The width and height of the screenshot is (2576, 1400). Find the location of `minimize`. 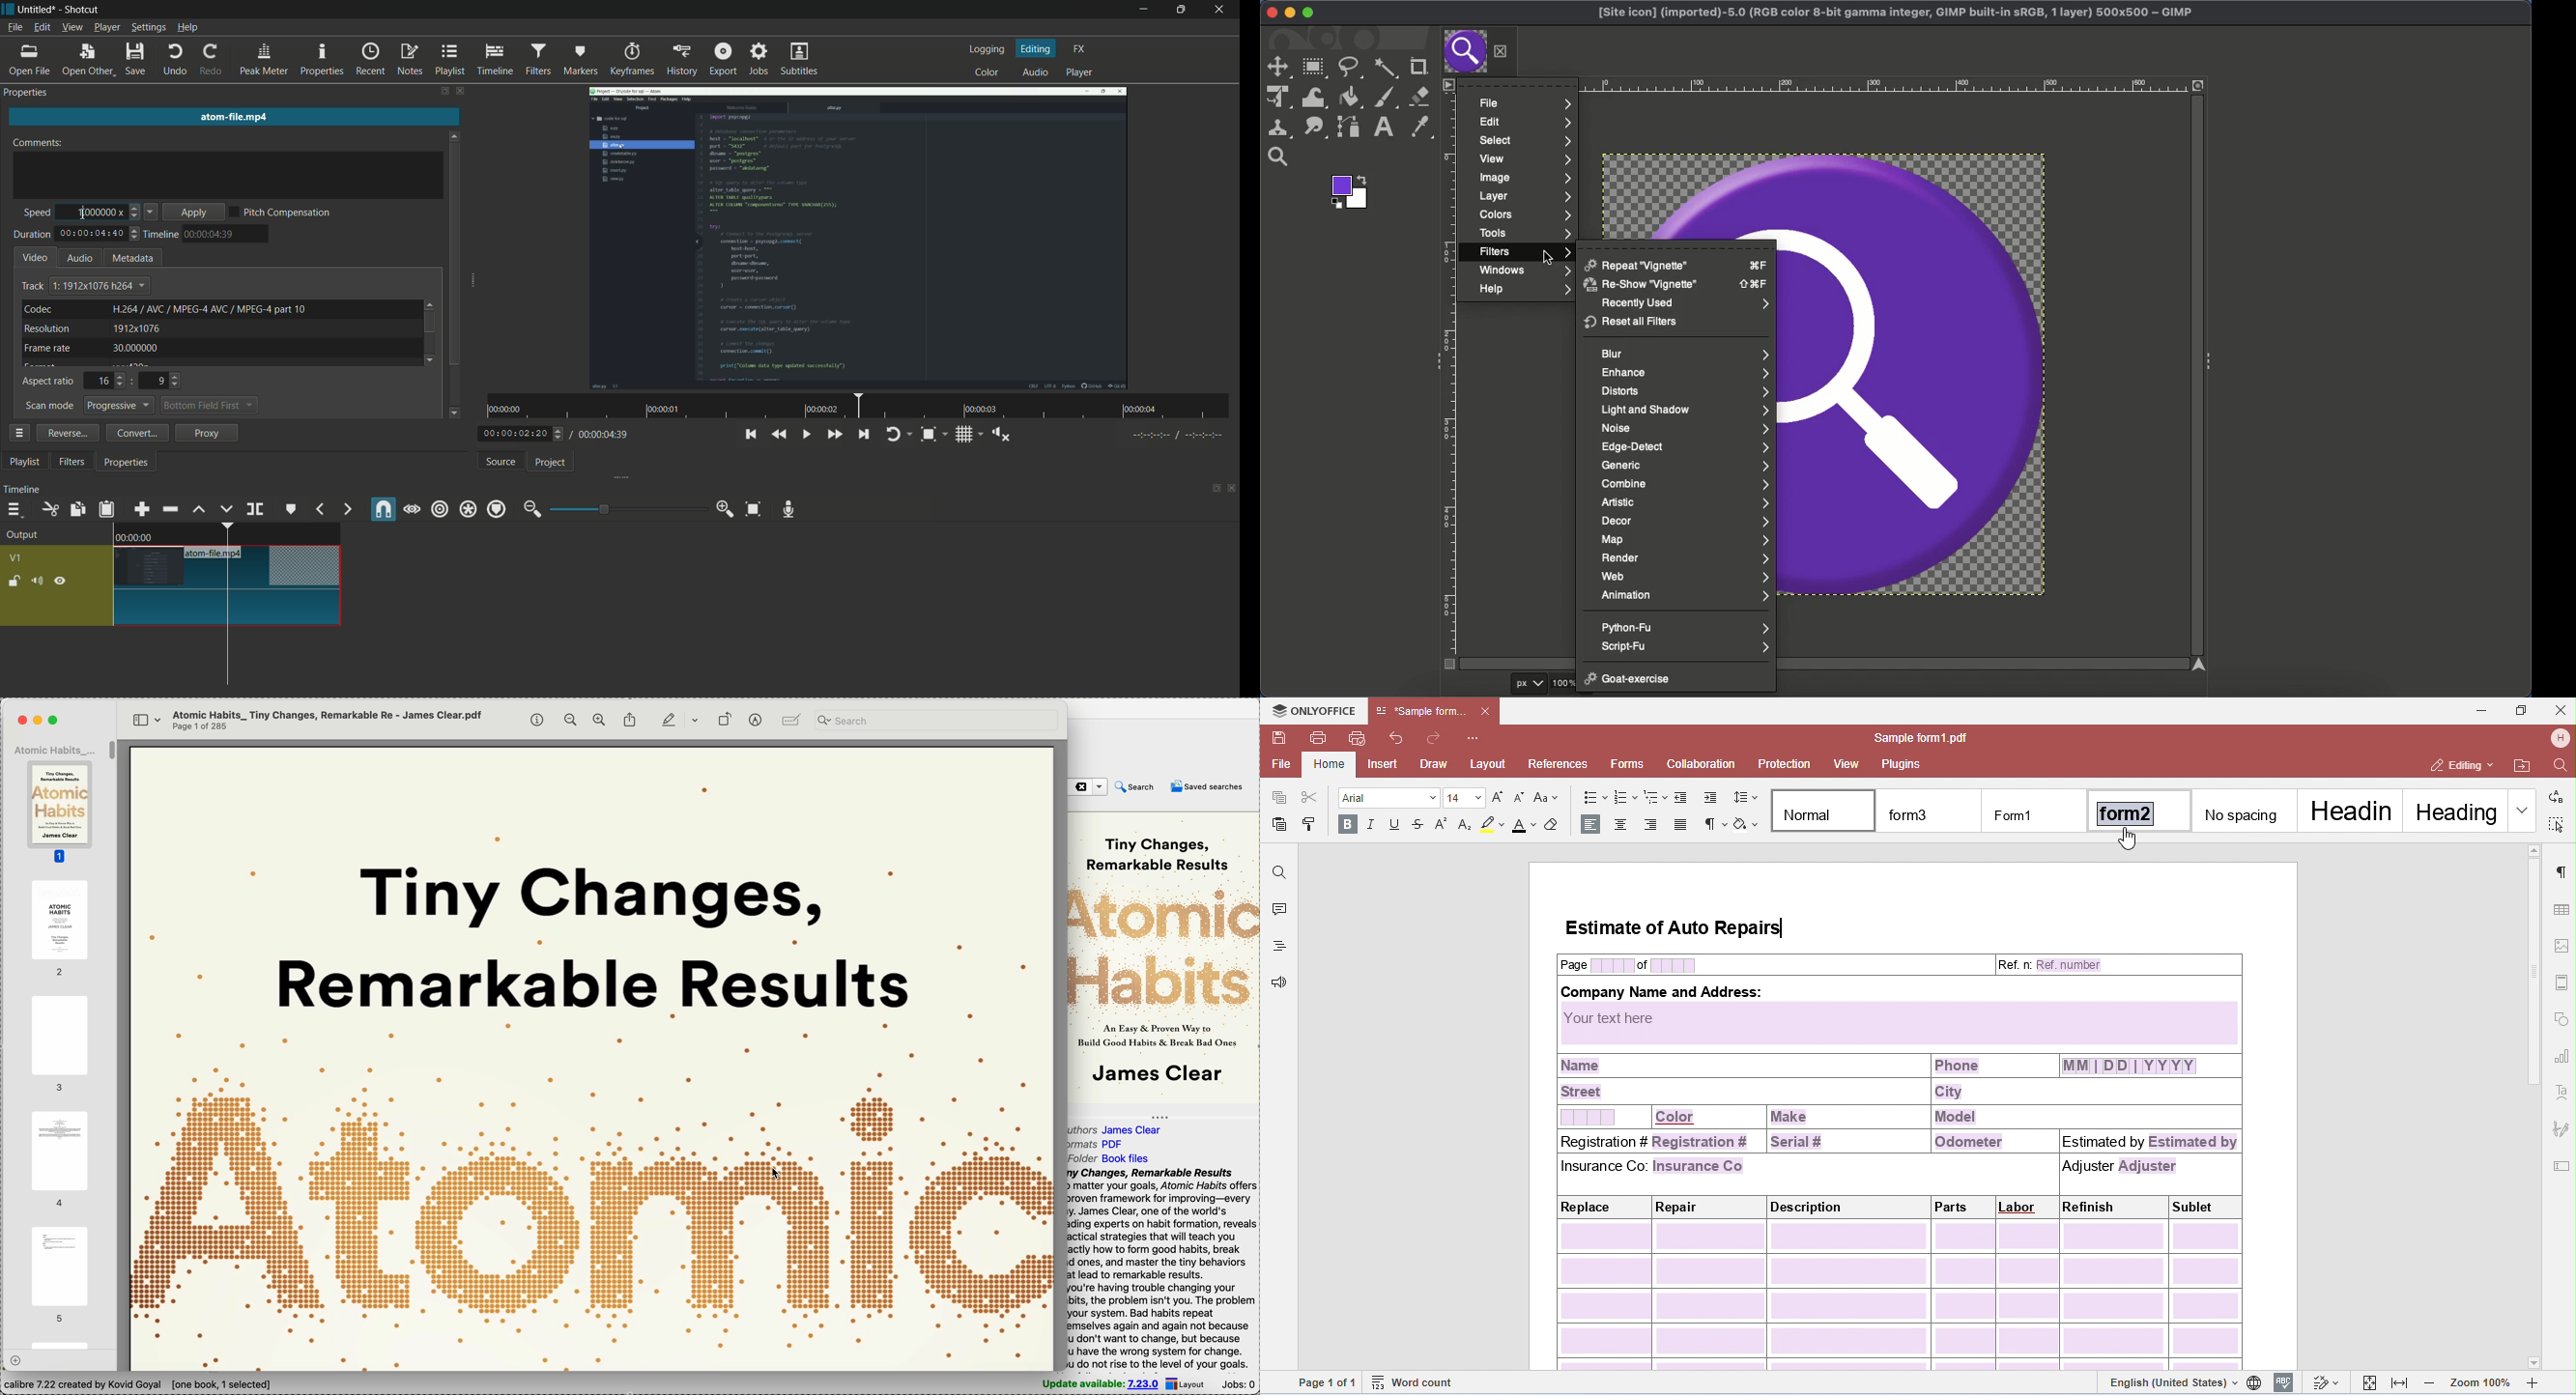

minimize is located at coordinates (1146, 10).